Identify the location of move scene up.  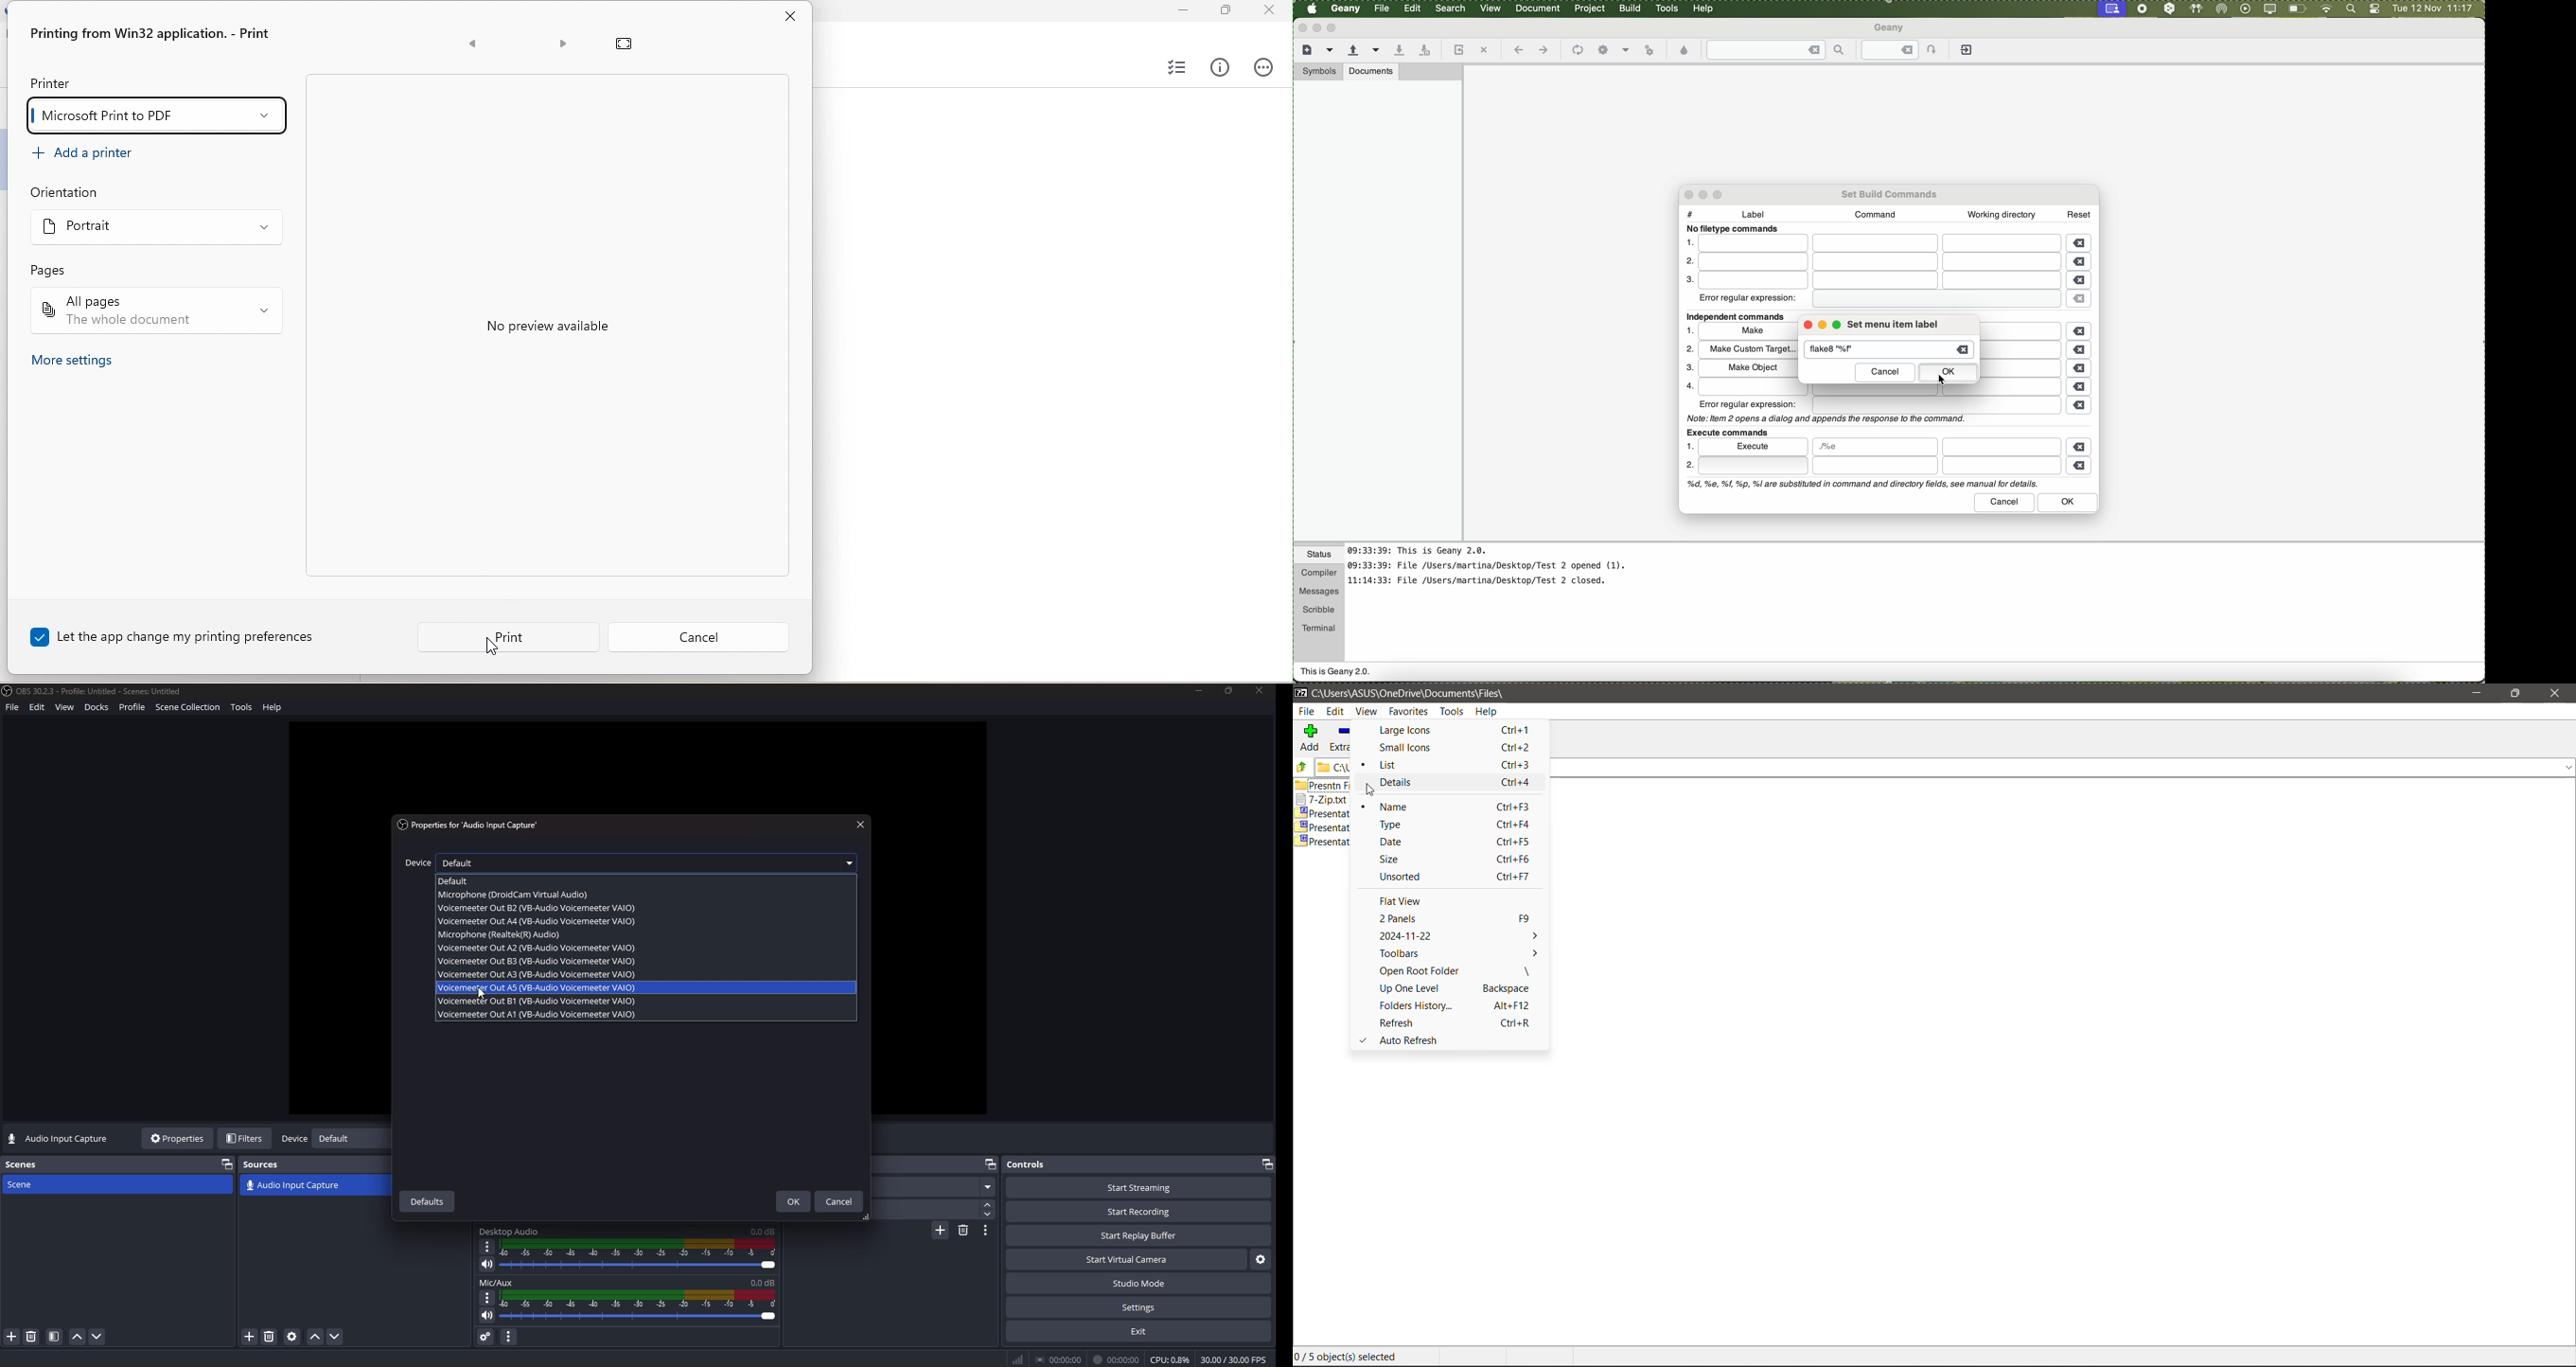
(77, 1338).